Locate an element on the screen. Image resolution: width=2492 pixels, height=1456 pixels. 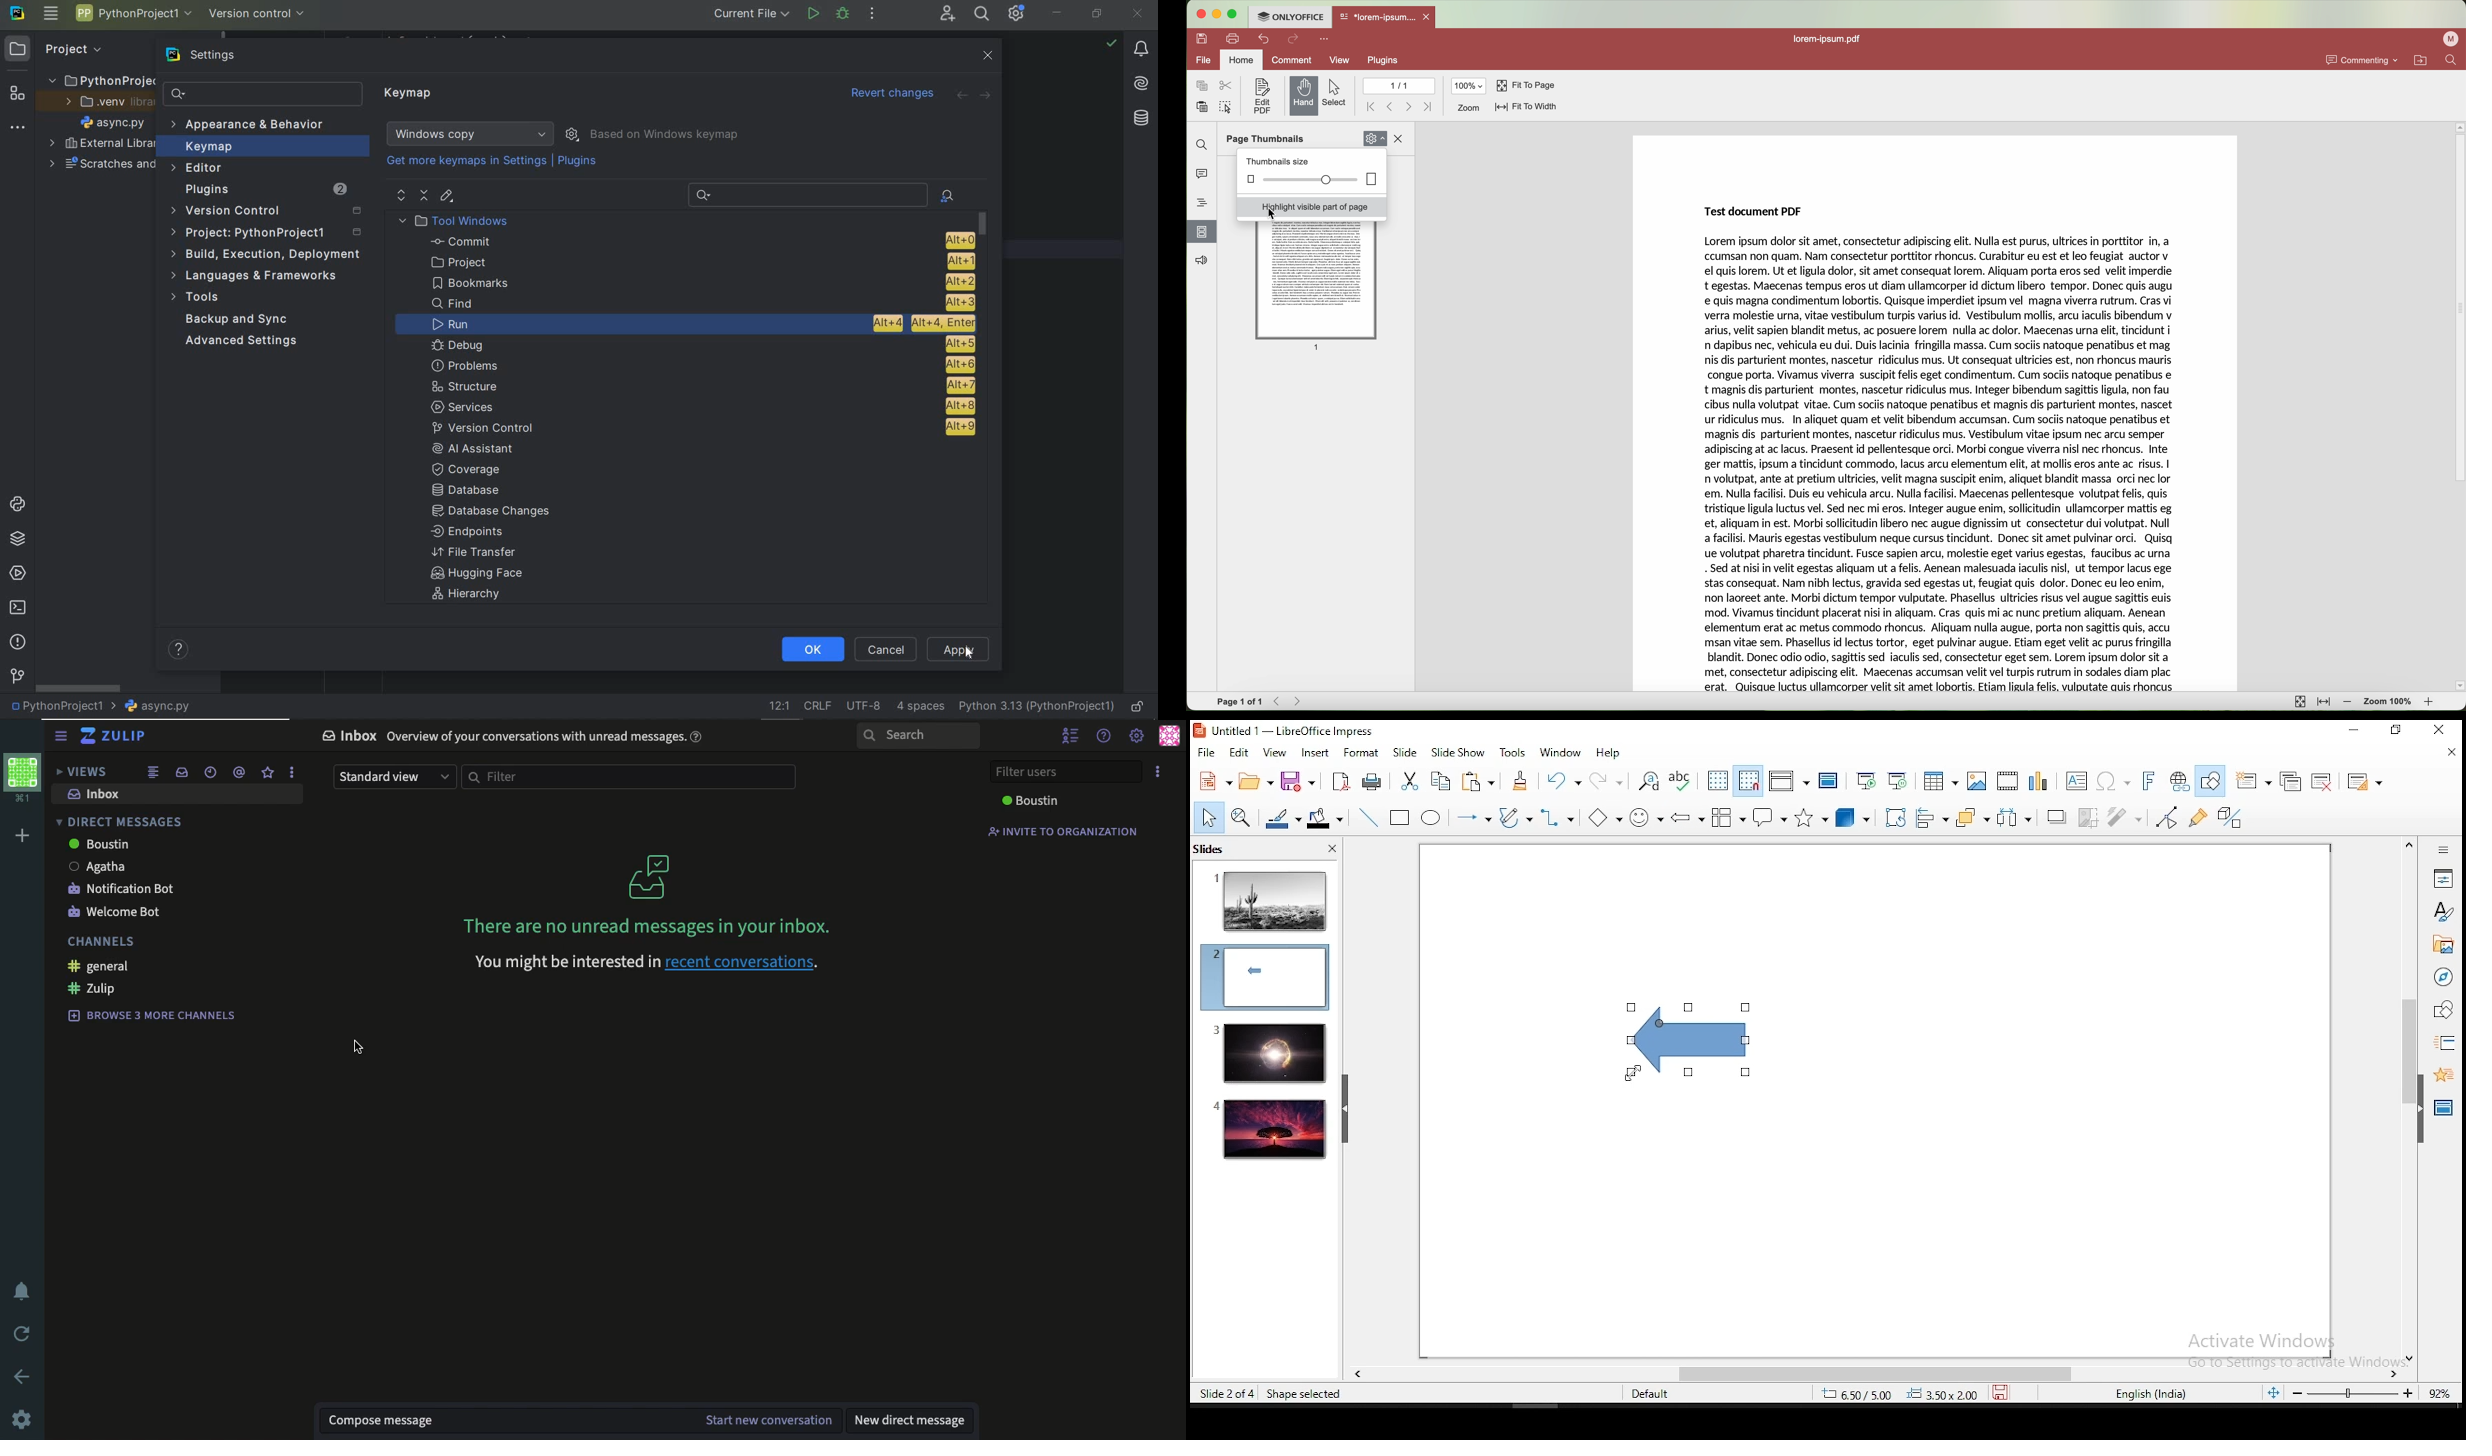
Keymap is located at coordinates (410, 95).